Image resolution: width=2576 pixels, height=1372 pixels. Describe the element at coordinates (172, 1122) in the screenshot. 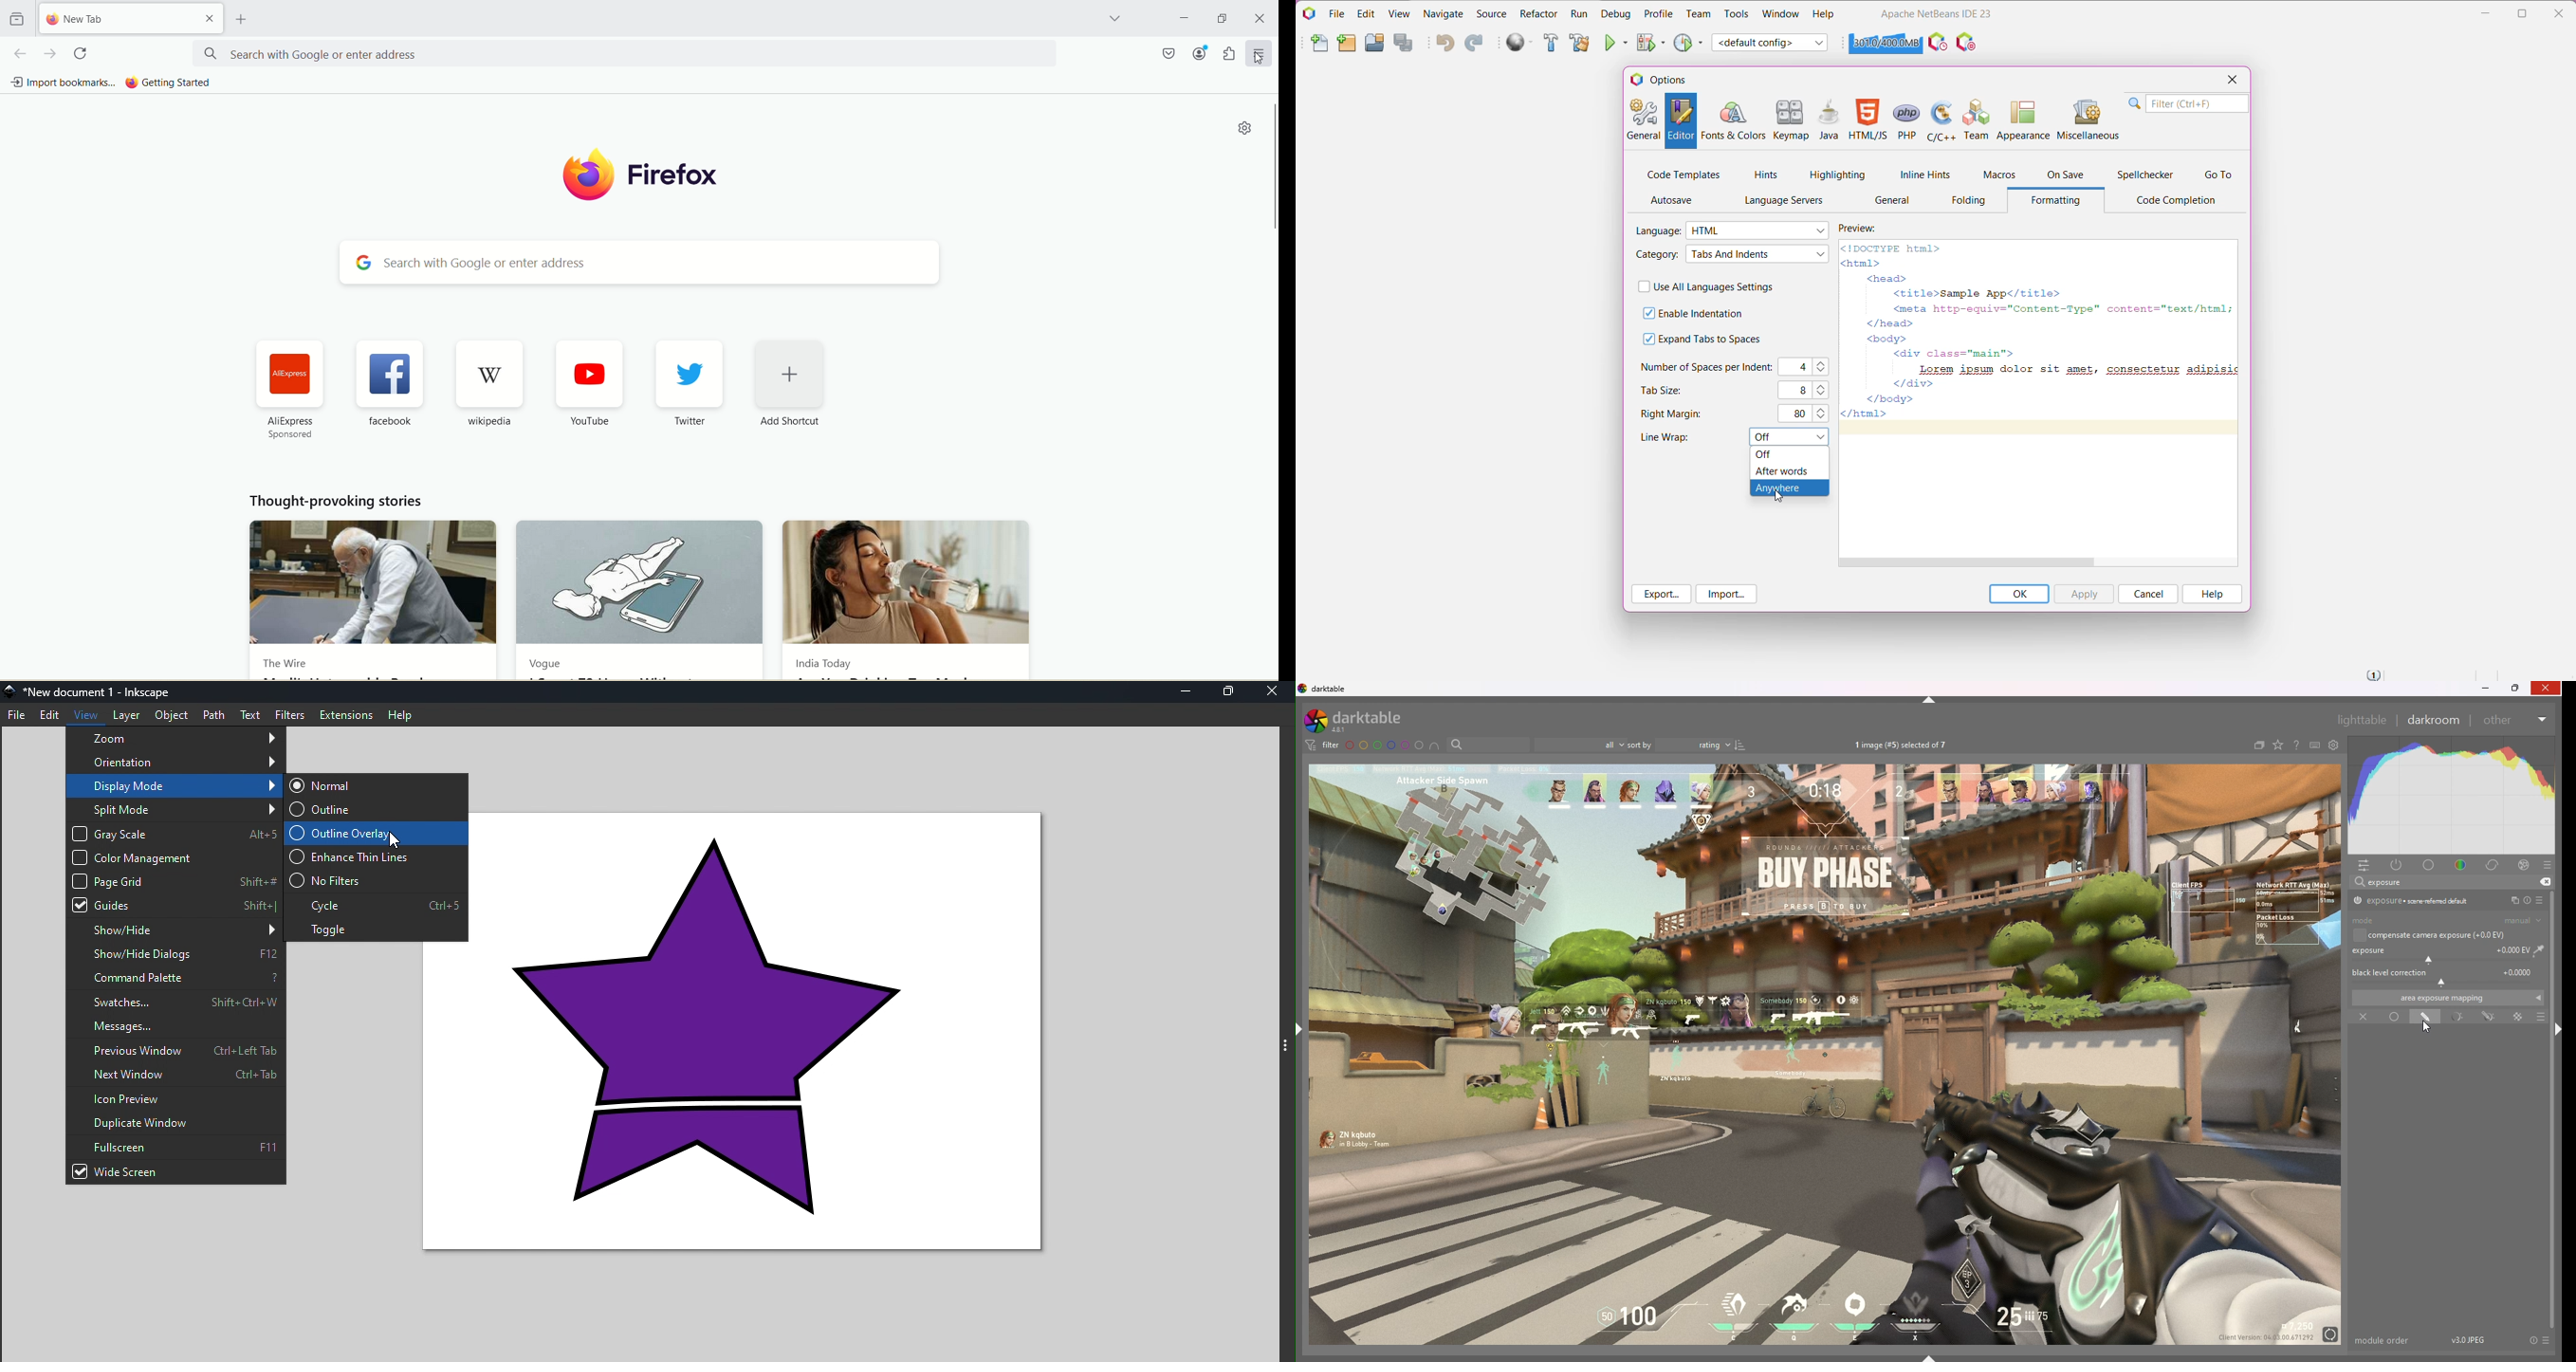

I see `Duplicate window` at that location.